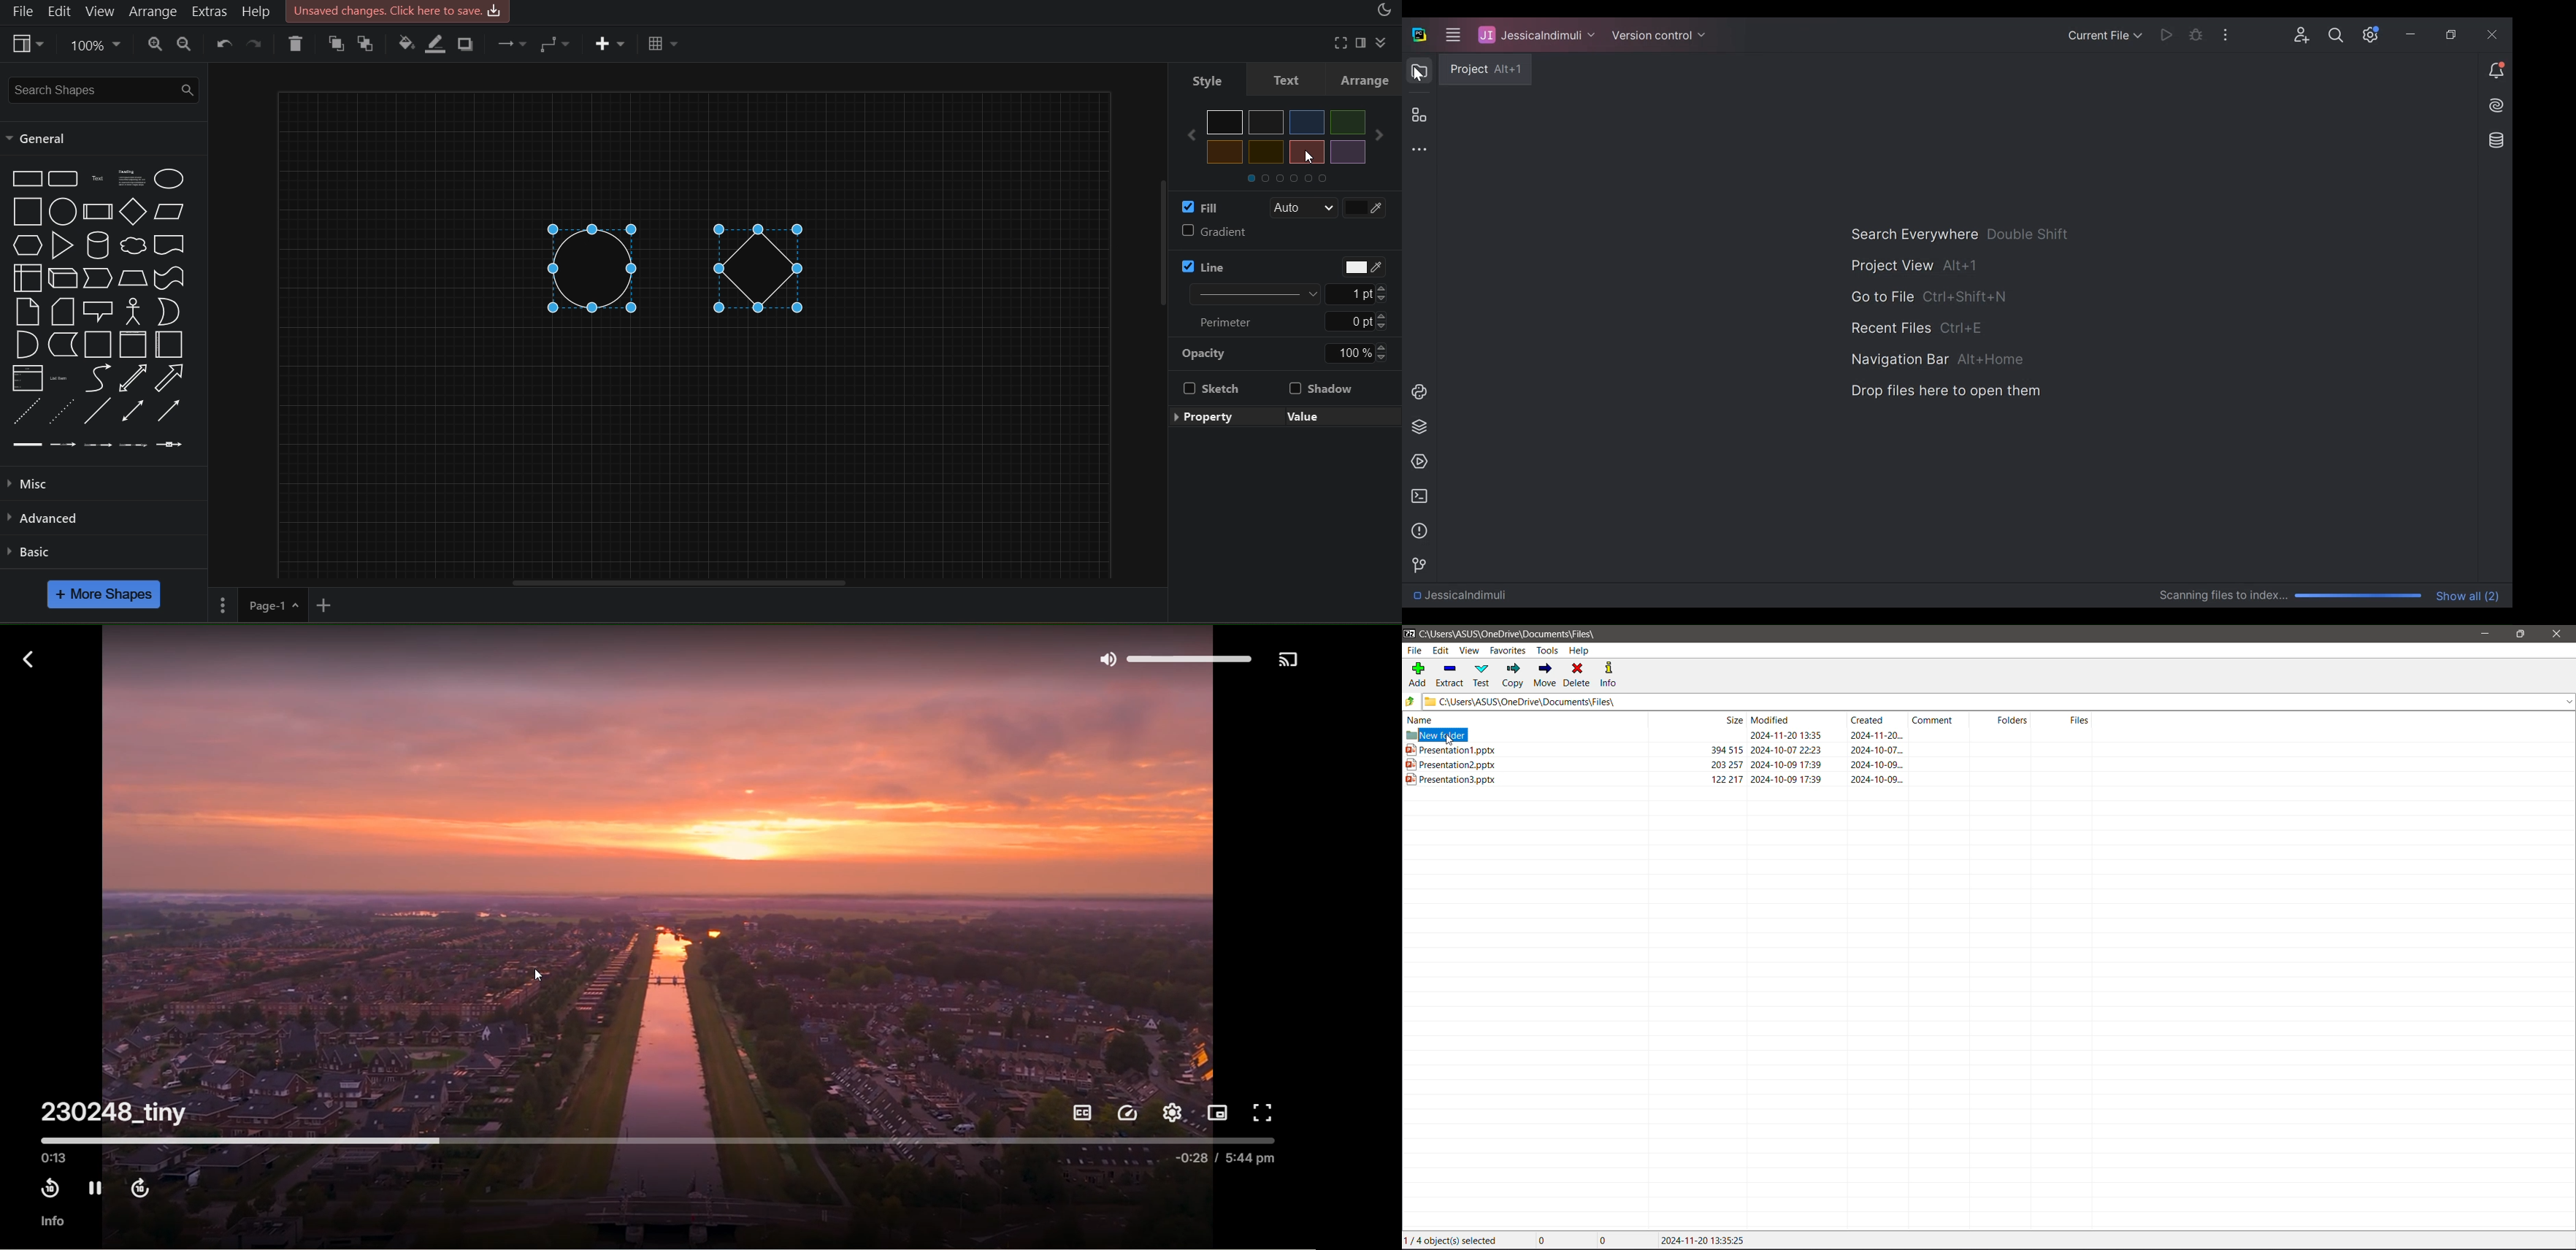 This screenshot has width=2576, height=1260. Describe the element at coordinates (681, 583) in the screenshot. I see `horizontal scroll bar` at that location.